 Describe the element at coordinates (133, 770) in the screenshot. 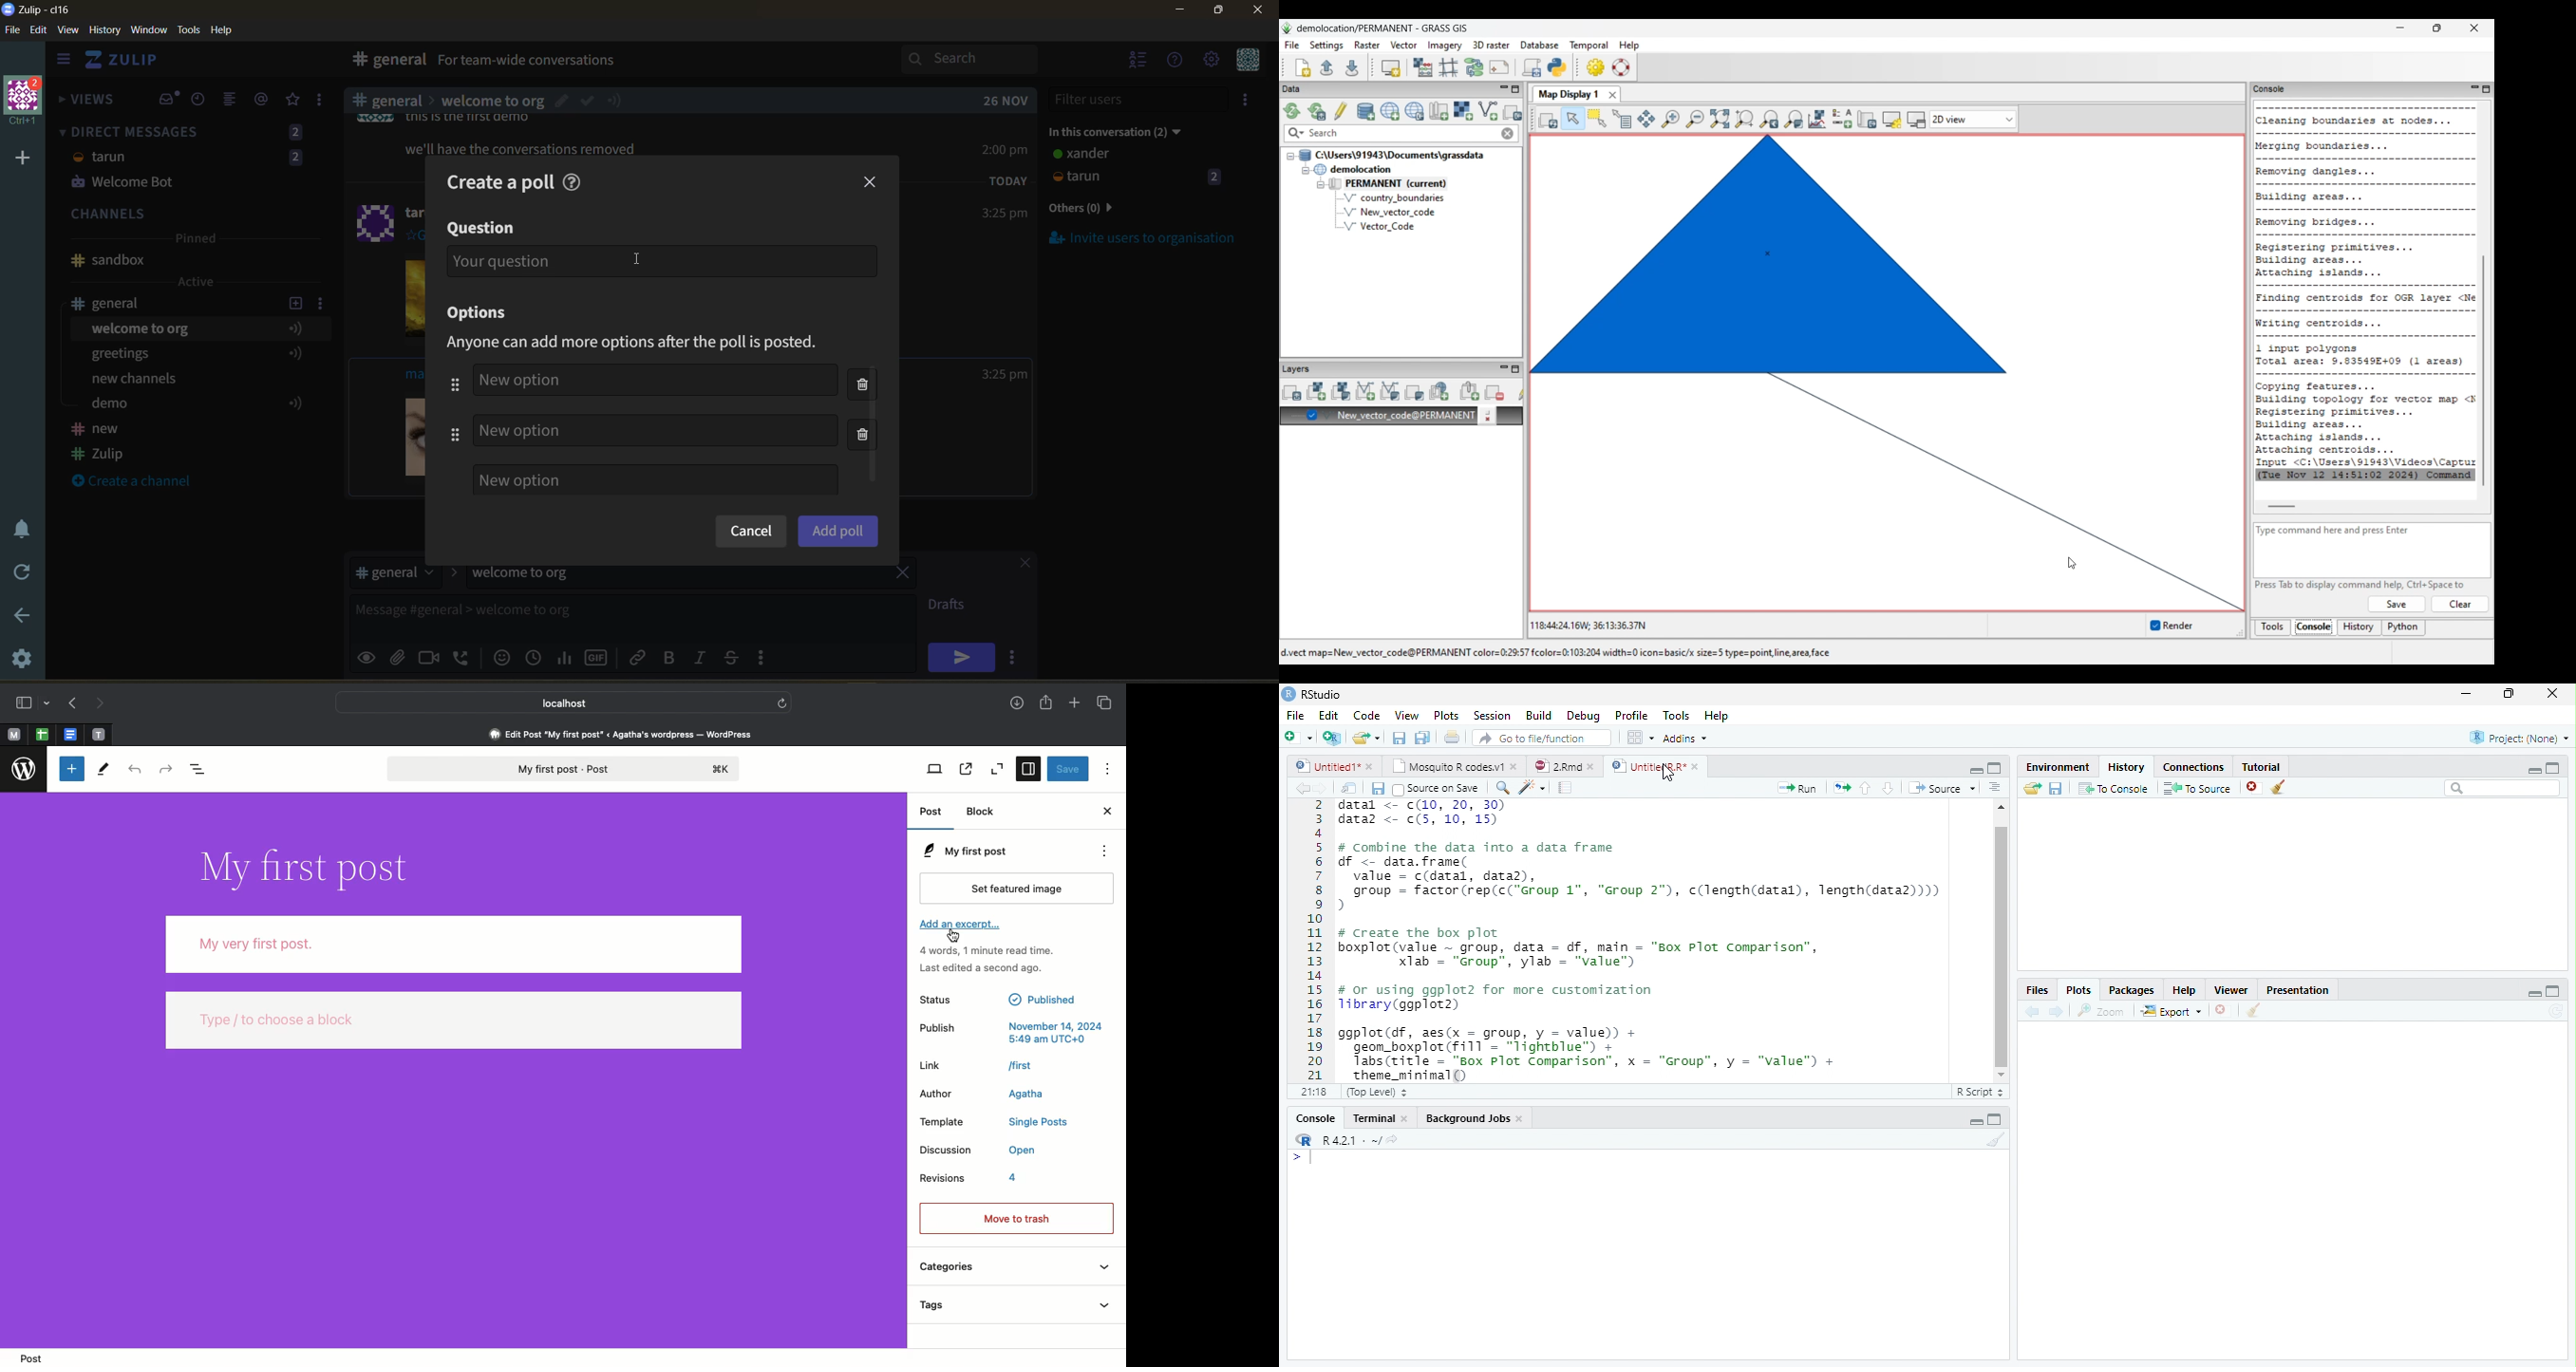

I see `Undo` at that location.